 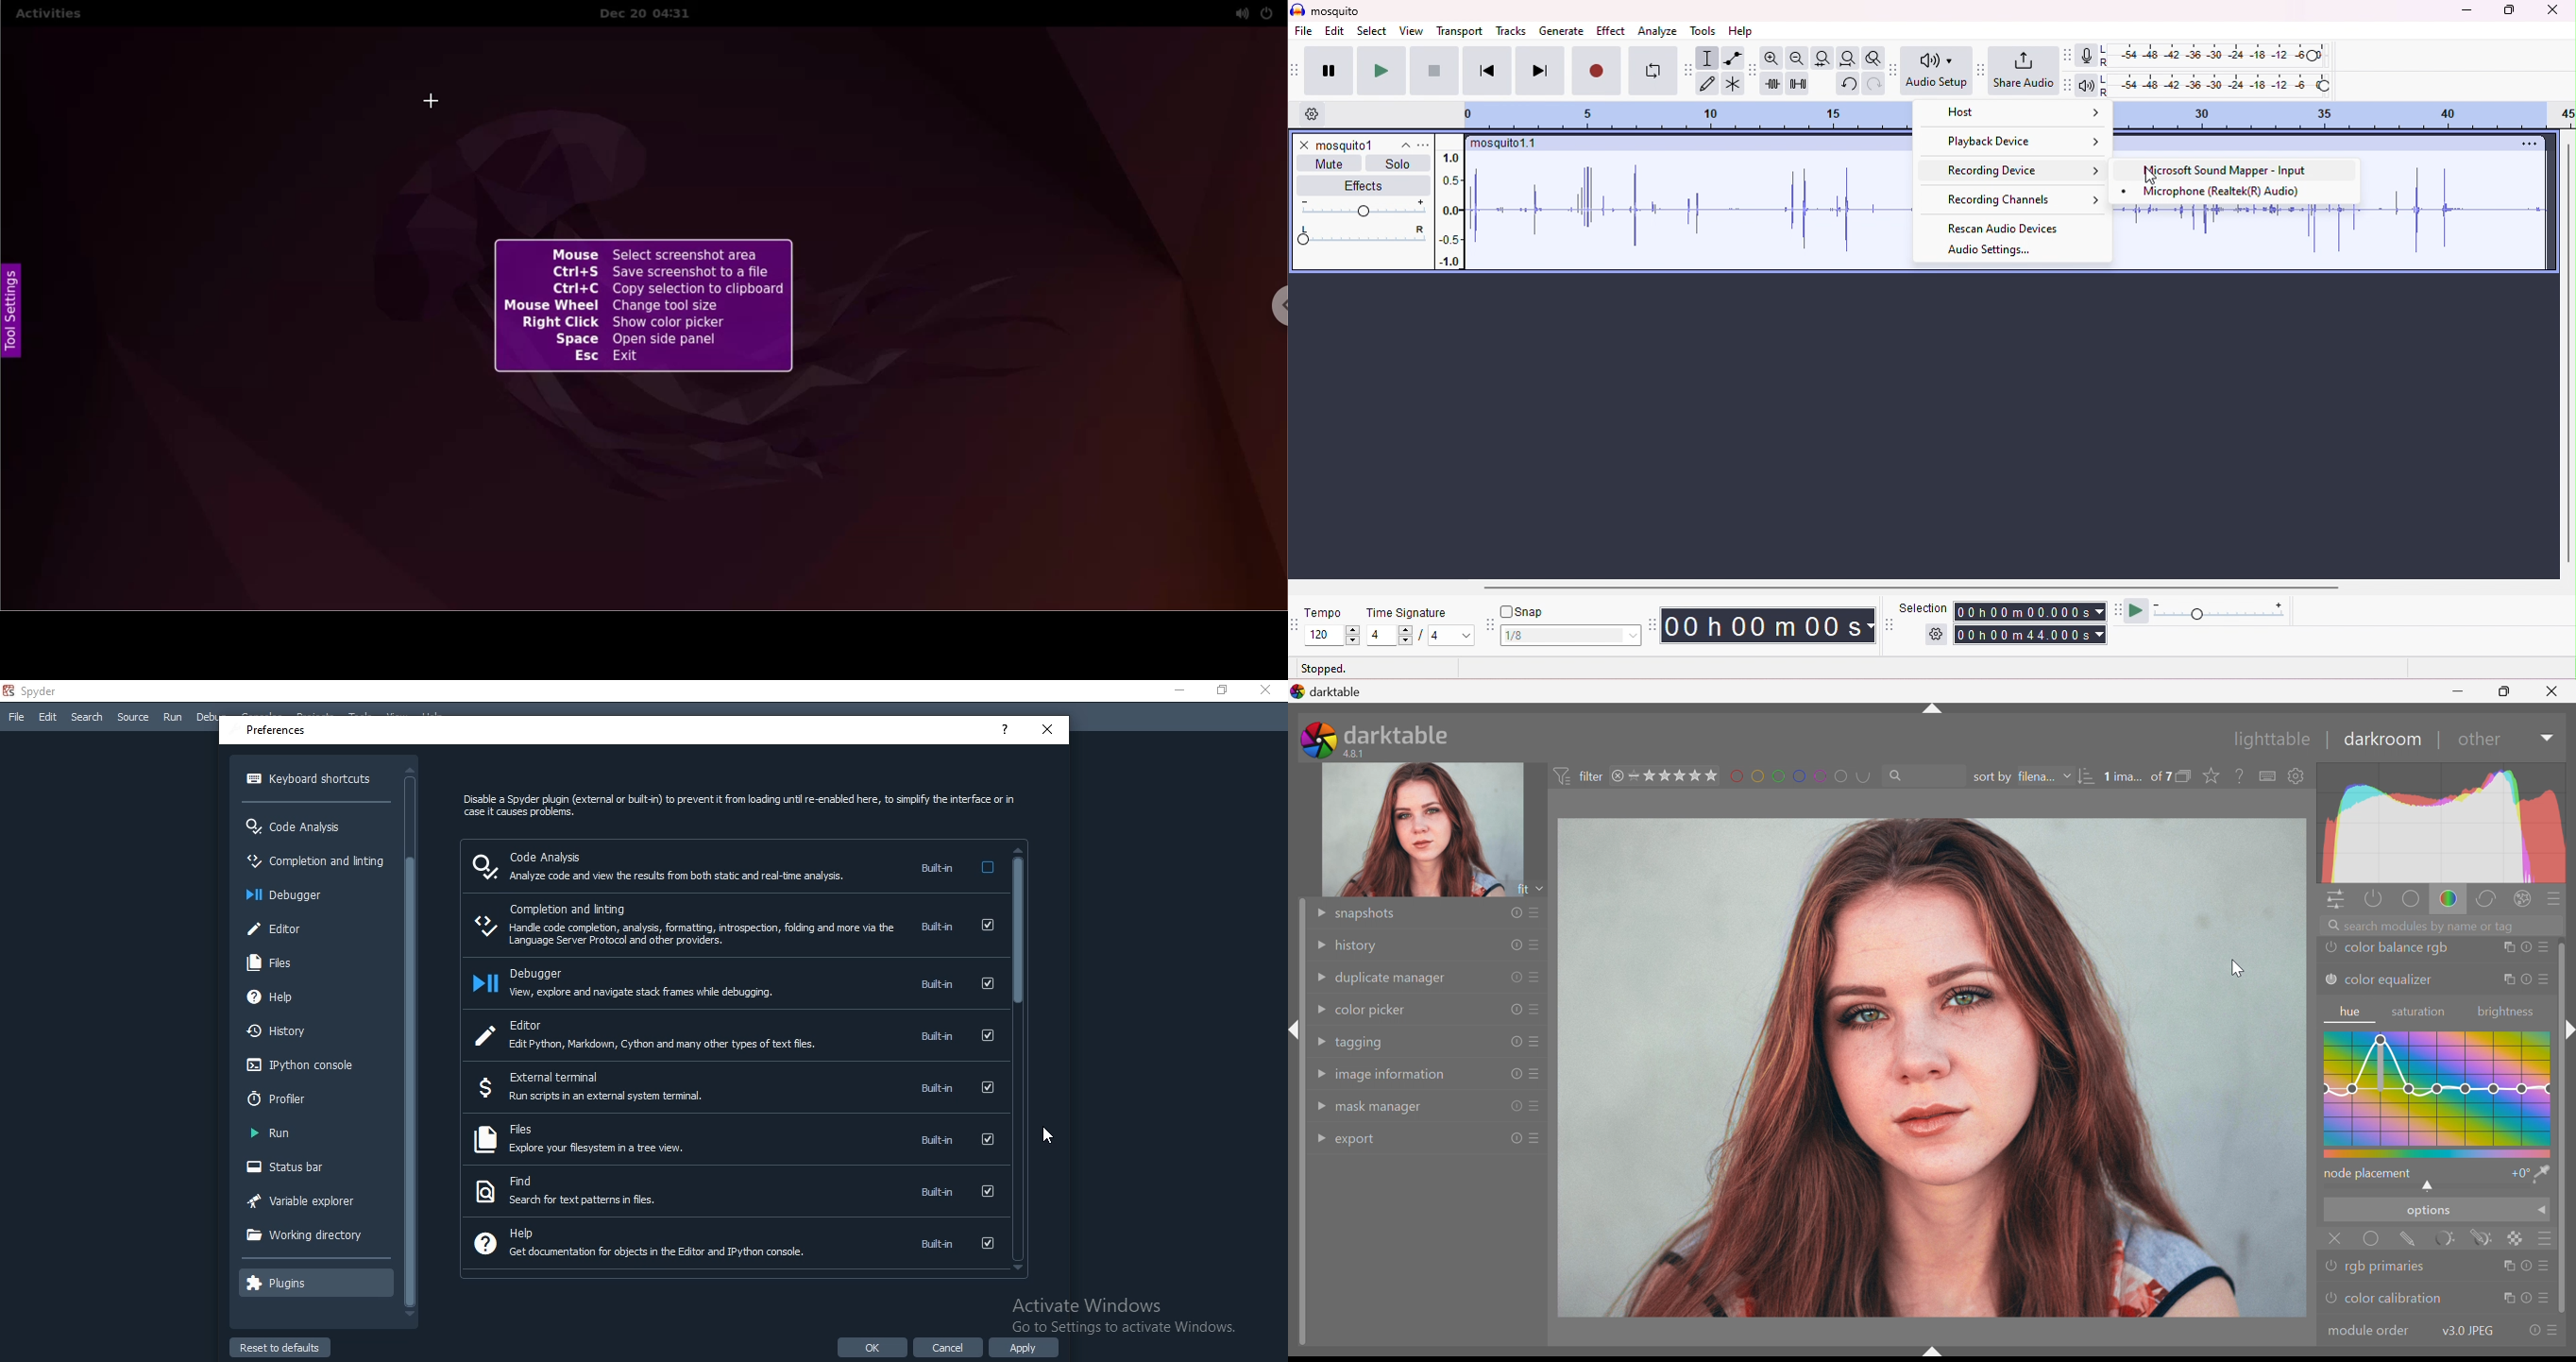 What do you see at coordinates (1537, 1042) in the screenshot?
I see `presets` at bounding box center [1537, 1042].